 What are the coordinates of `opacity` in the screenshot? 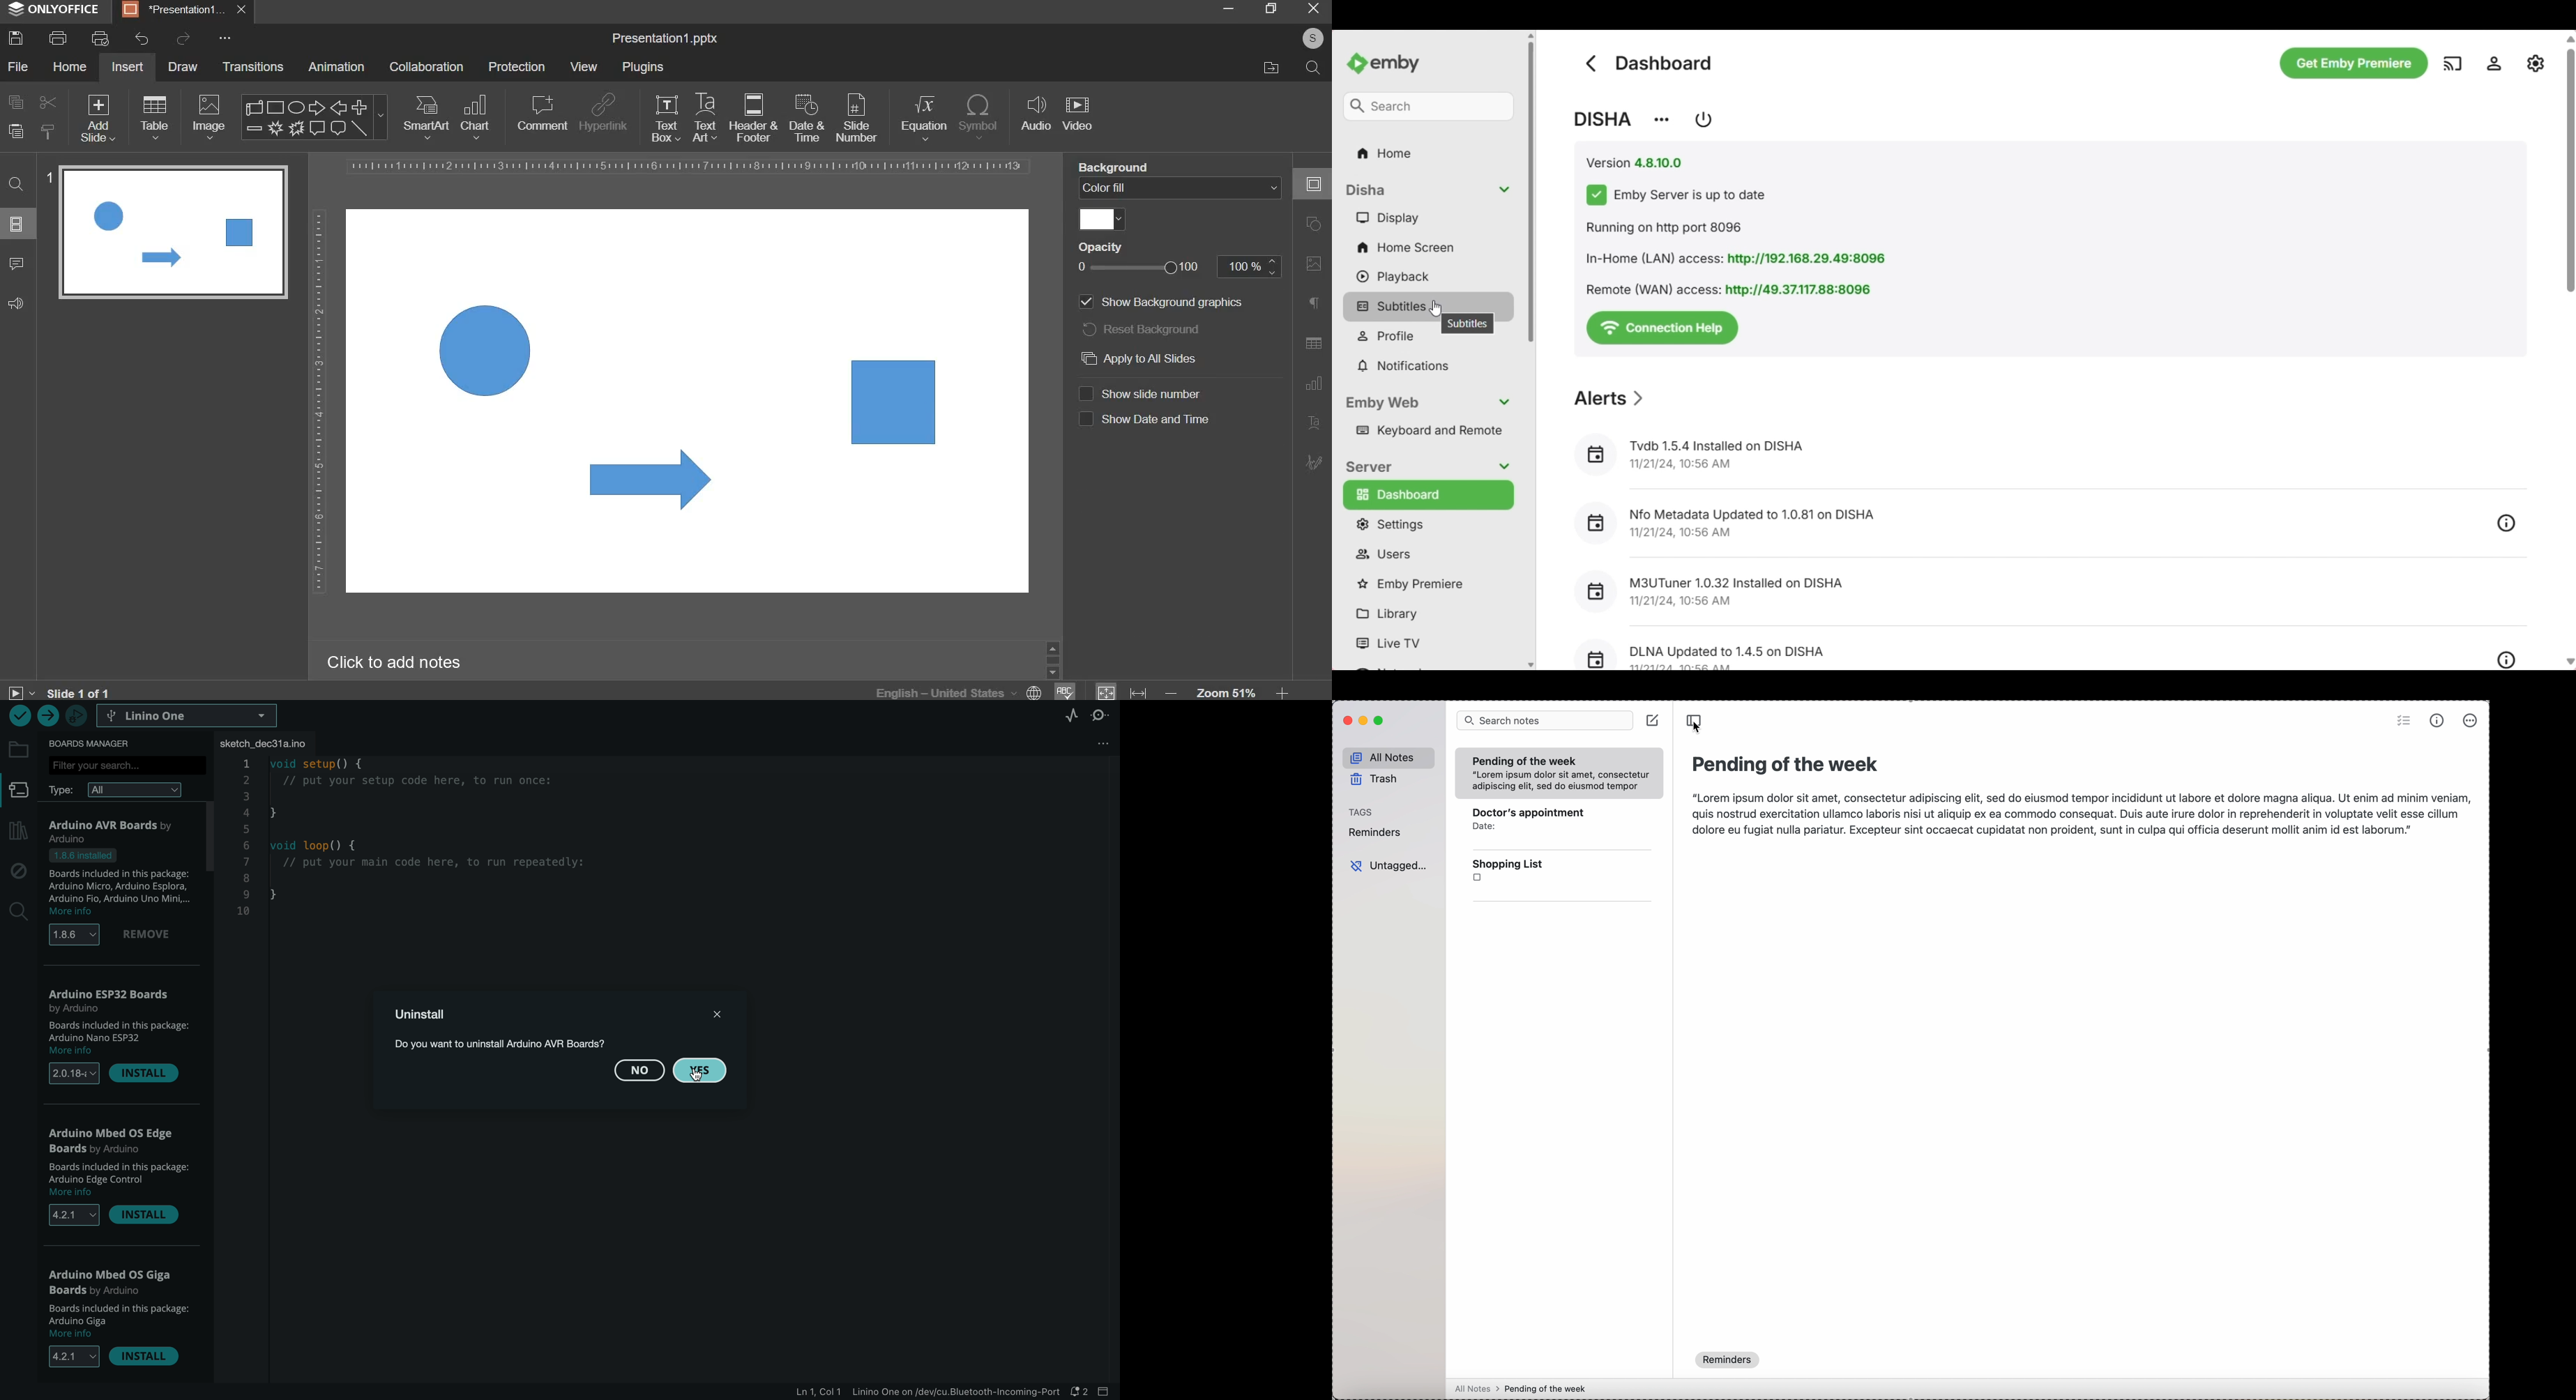 It's located at (1181, 268).